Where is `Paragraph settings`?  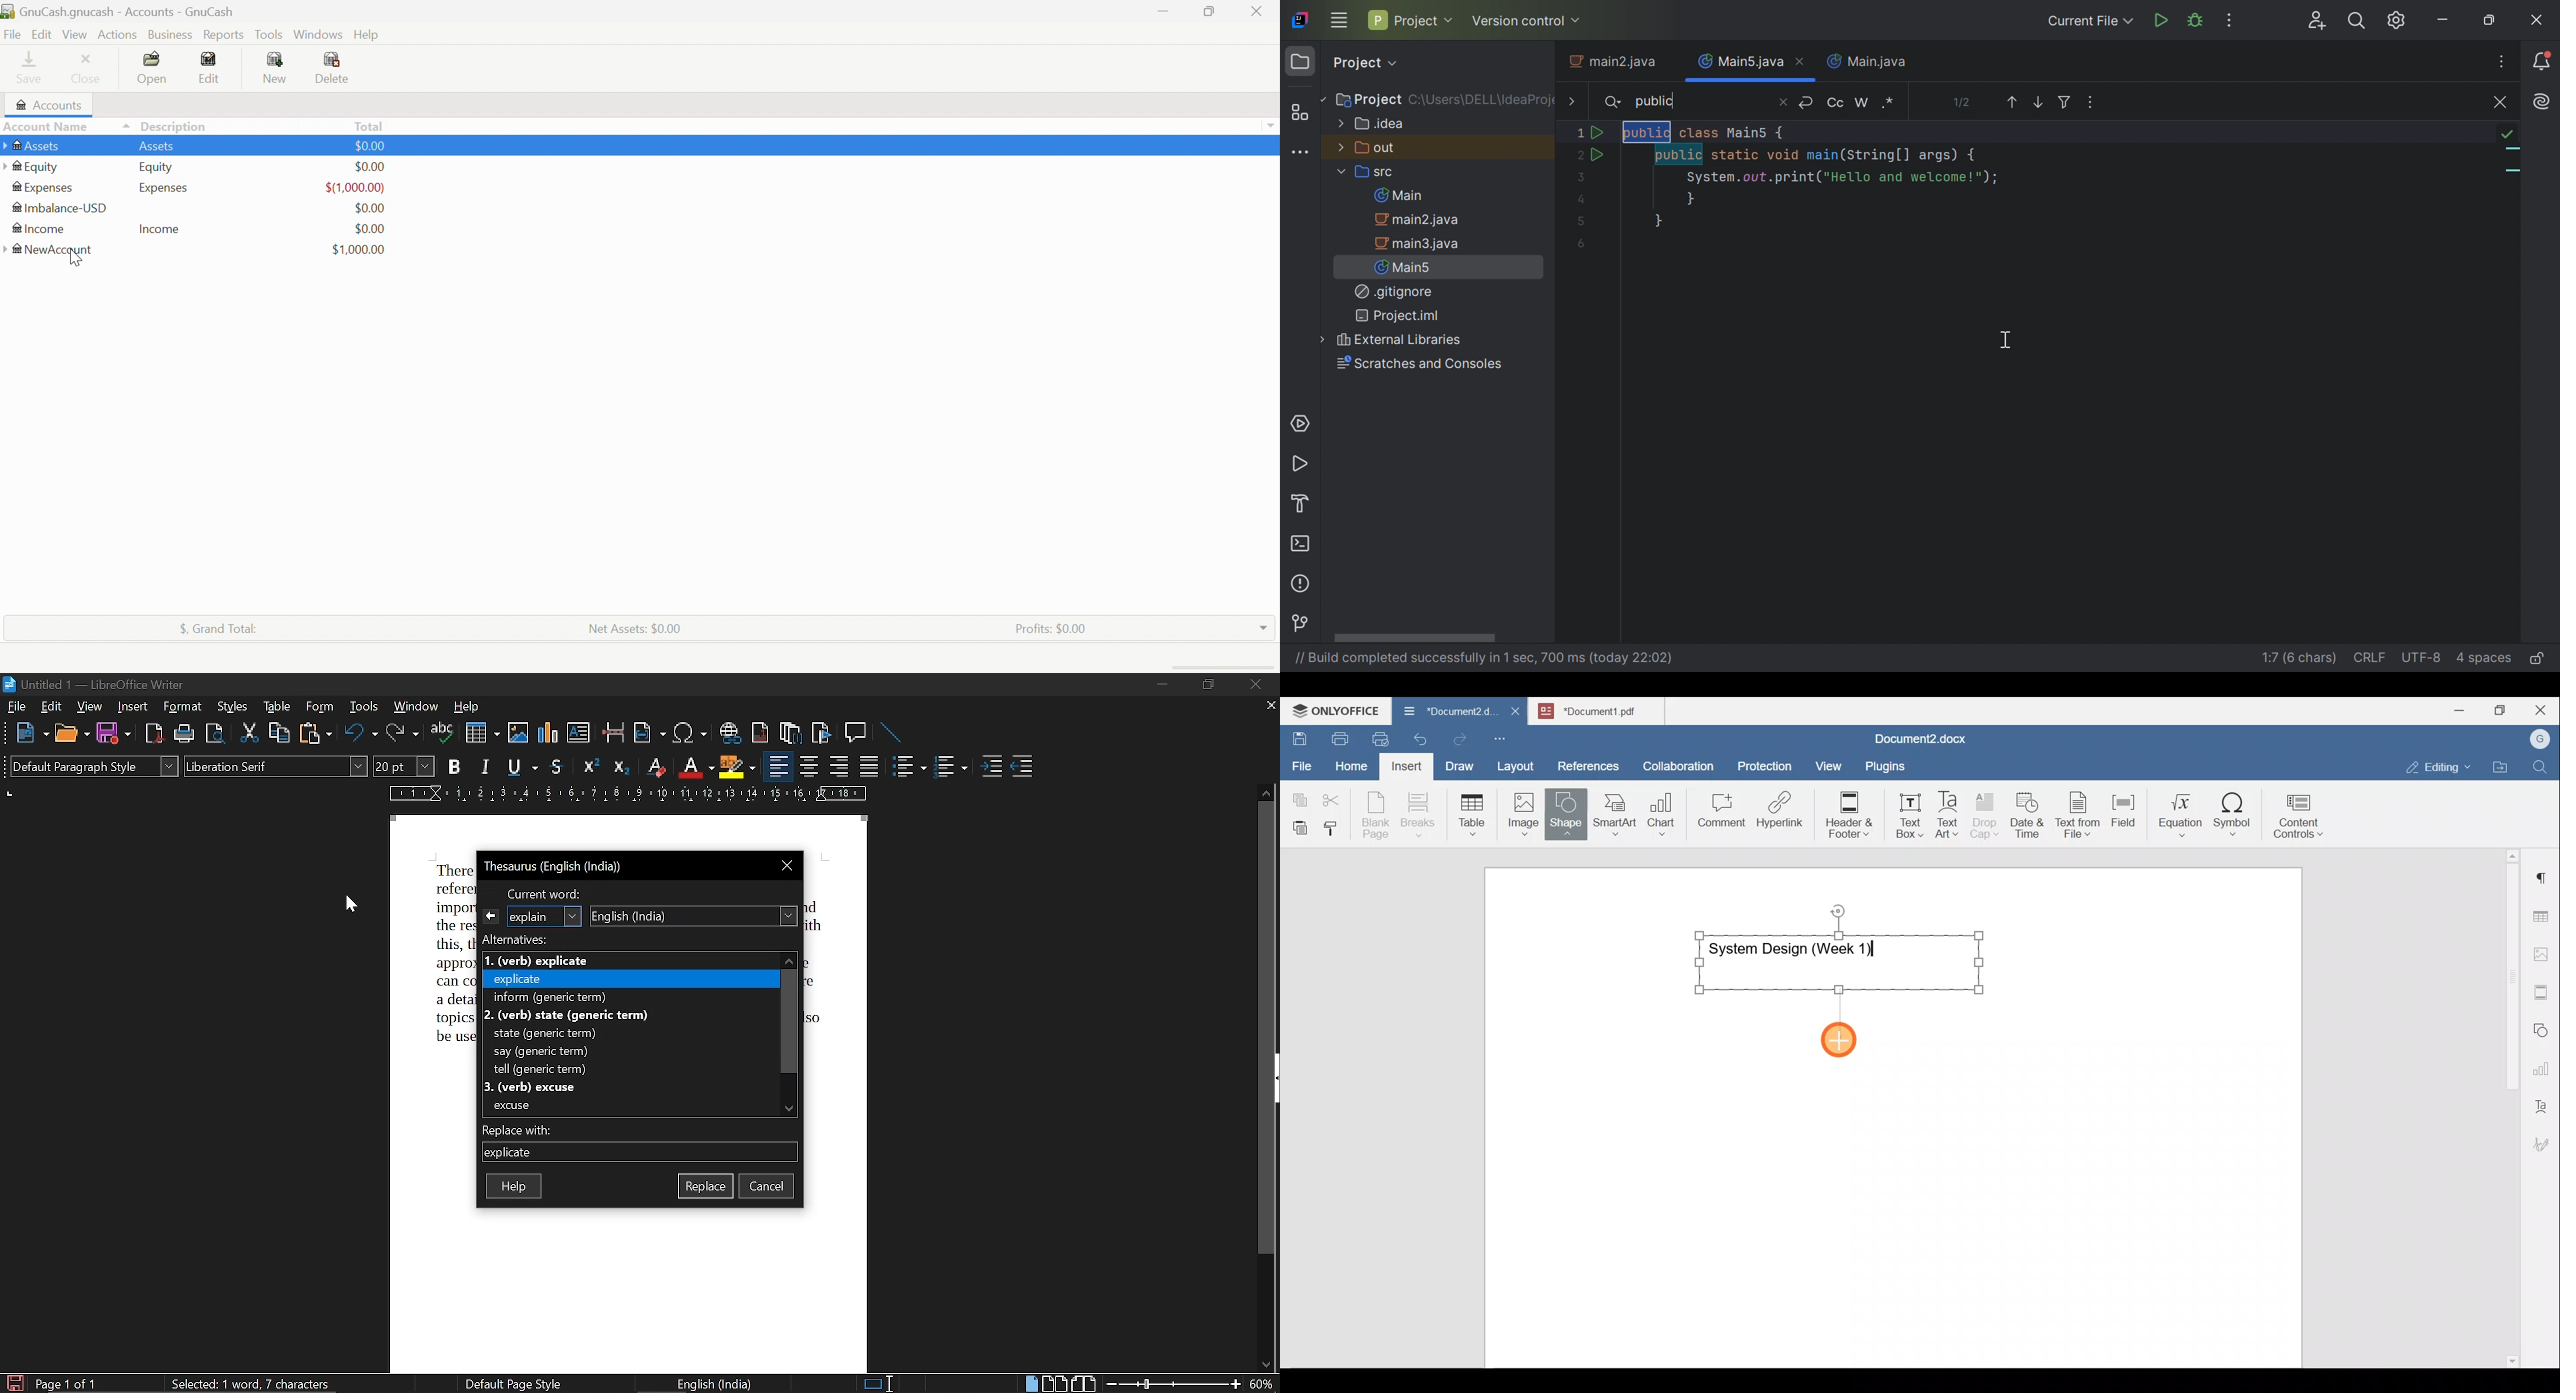 Paragraph settings is located at coordinates (2543, 872).